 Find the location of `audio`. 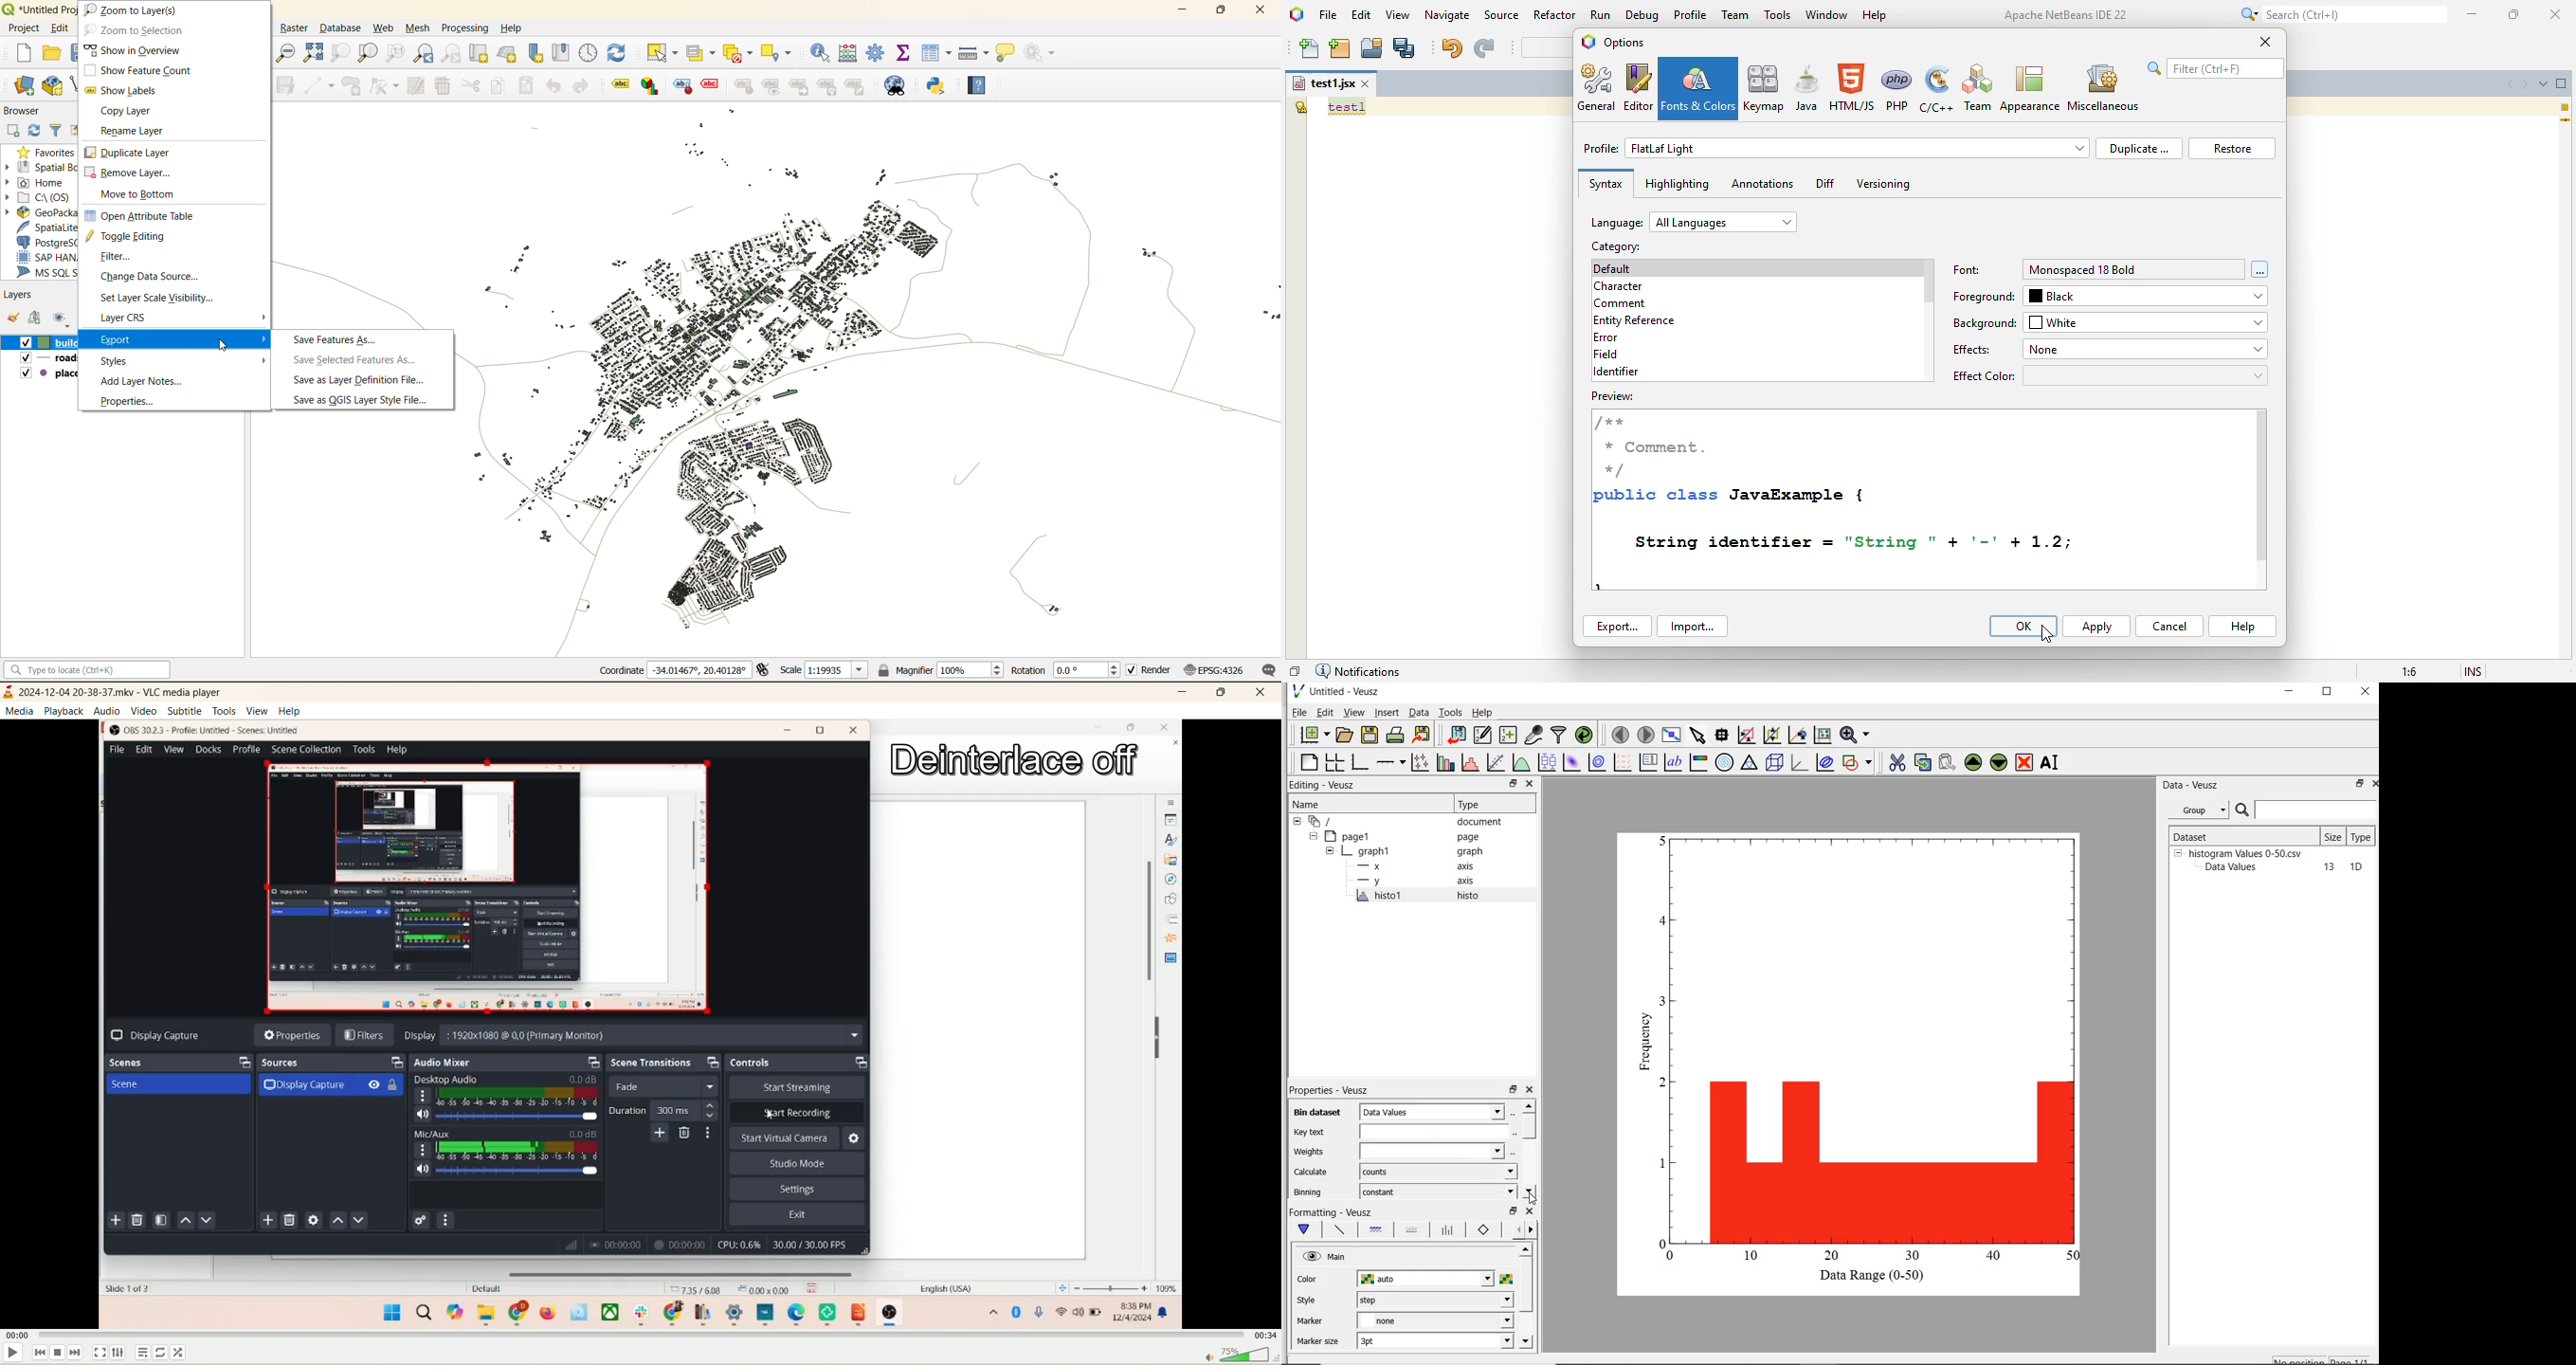

audio is located at coordinates (107, 711).